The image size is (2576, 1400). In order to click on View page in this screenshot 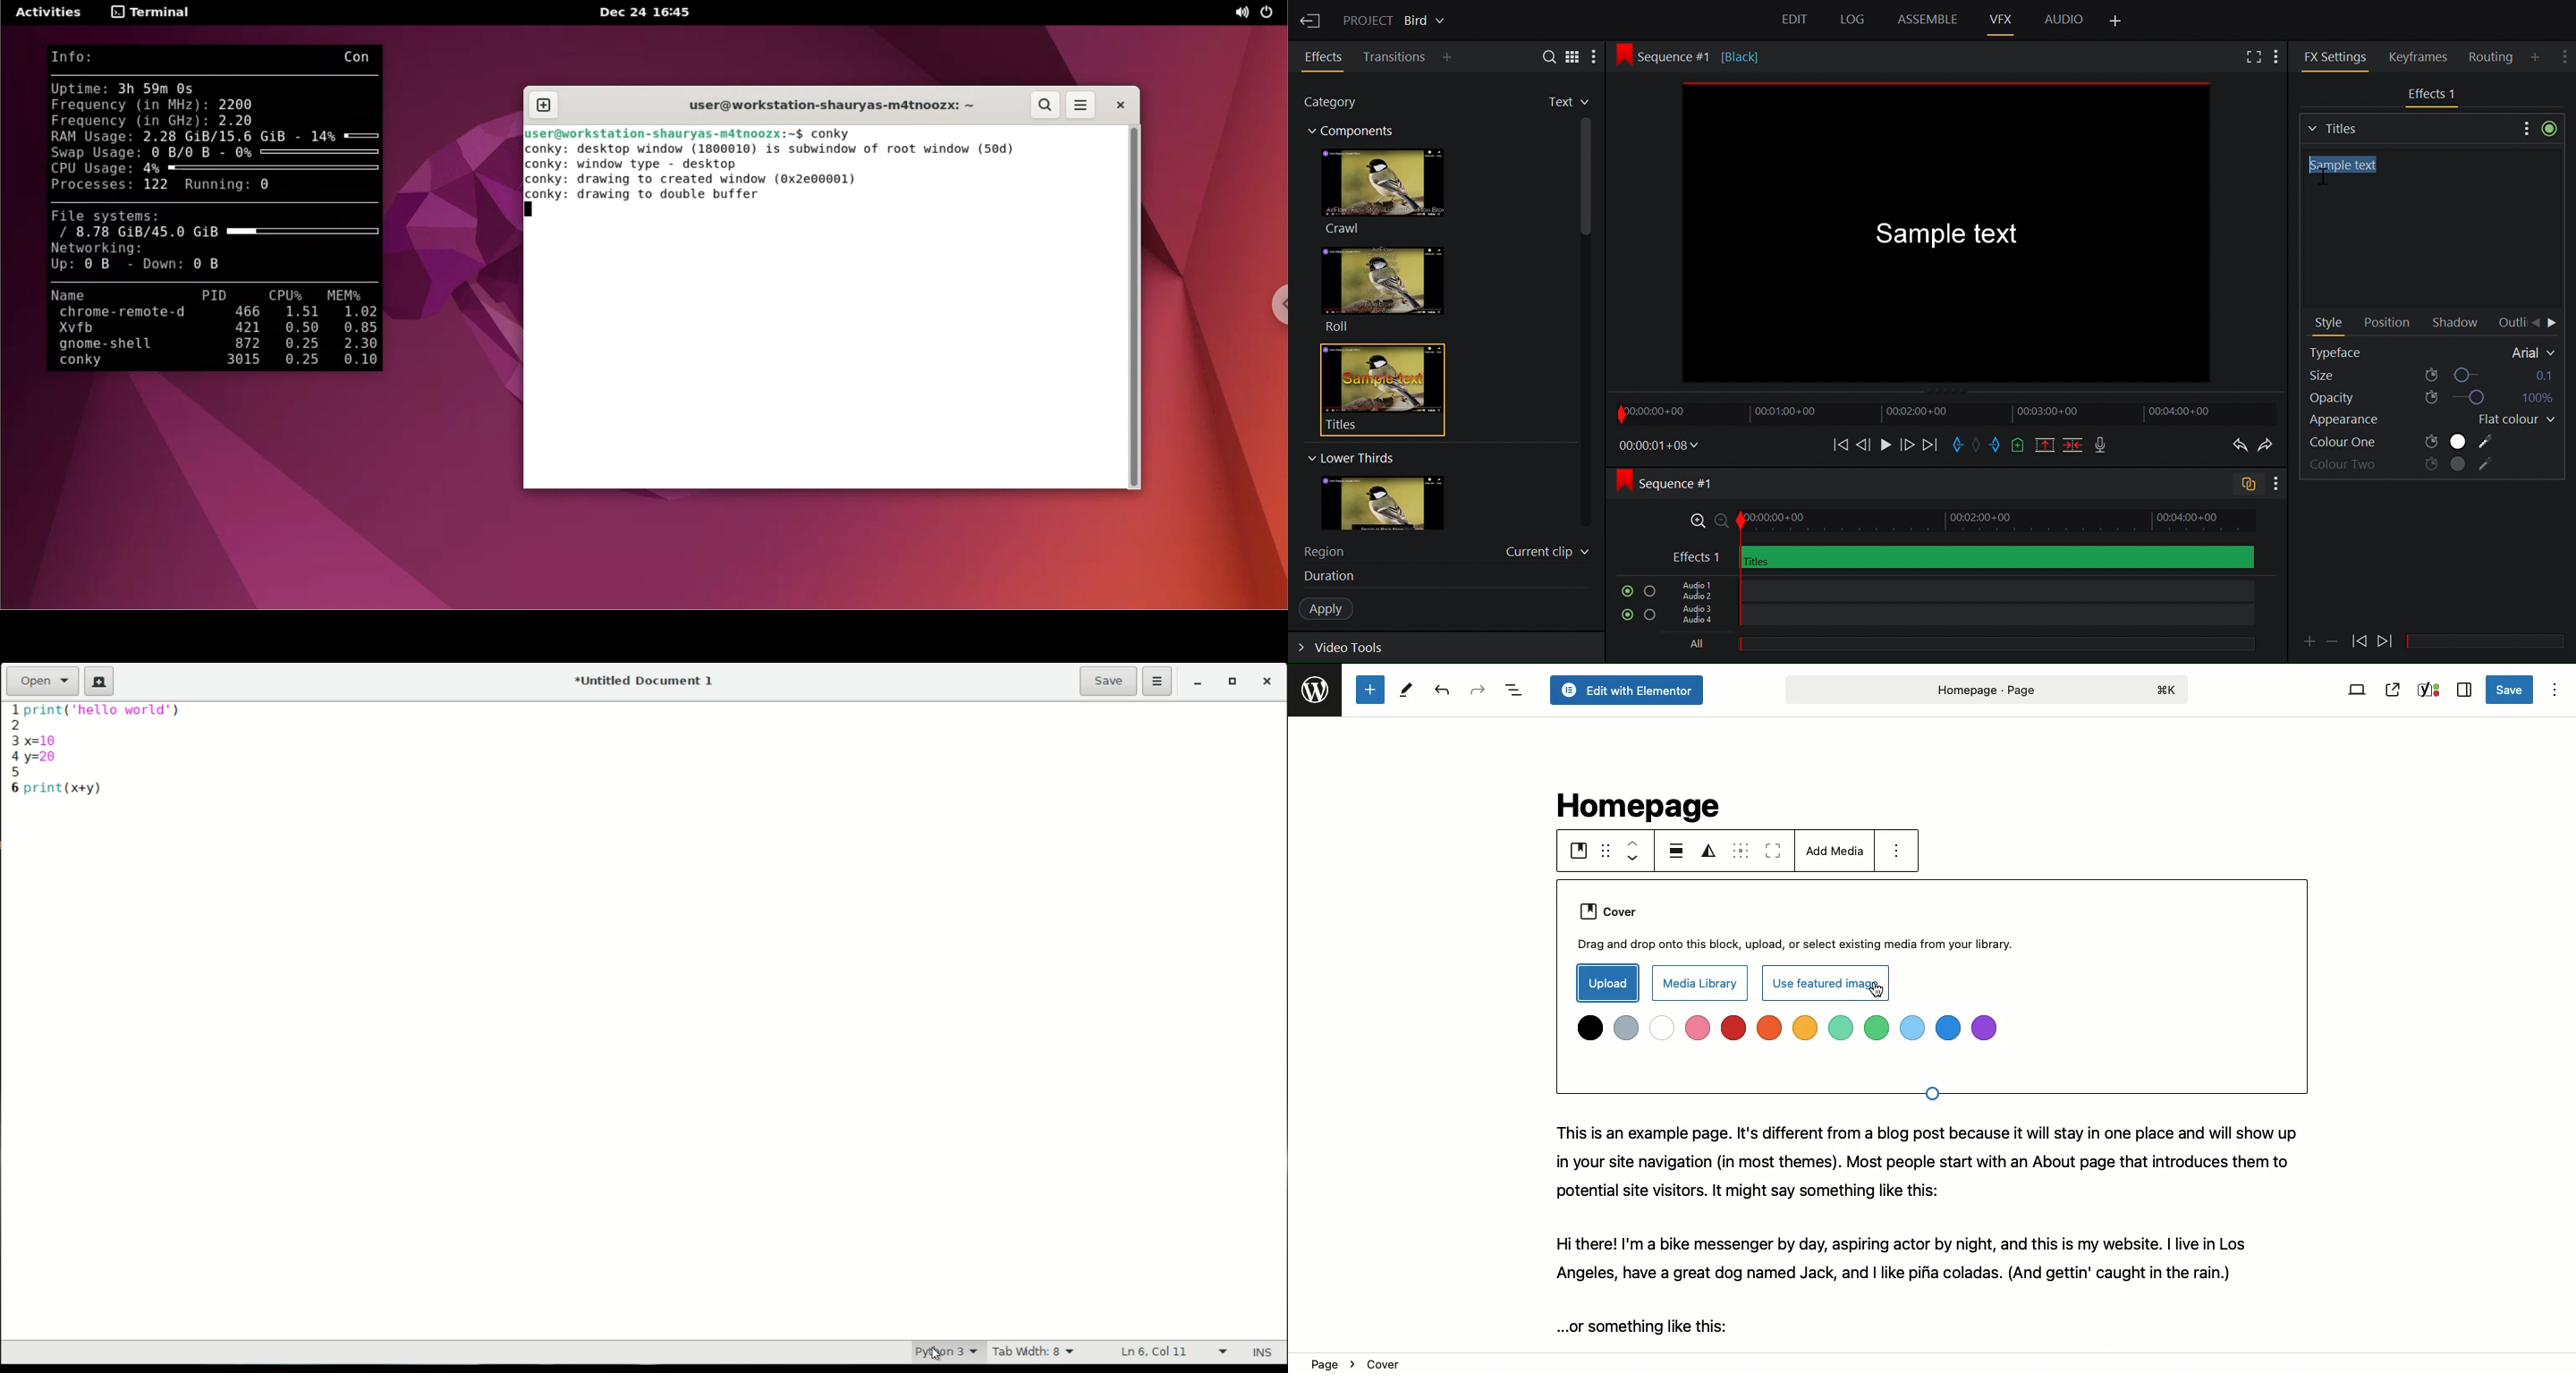, I will do `click(2393, 690)`.